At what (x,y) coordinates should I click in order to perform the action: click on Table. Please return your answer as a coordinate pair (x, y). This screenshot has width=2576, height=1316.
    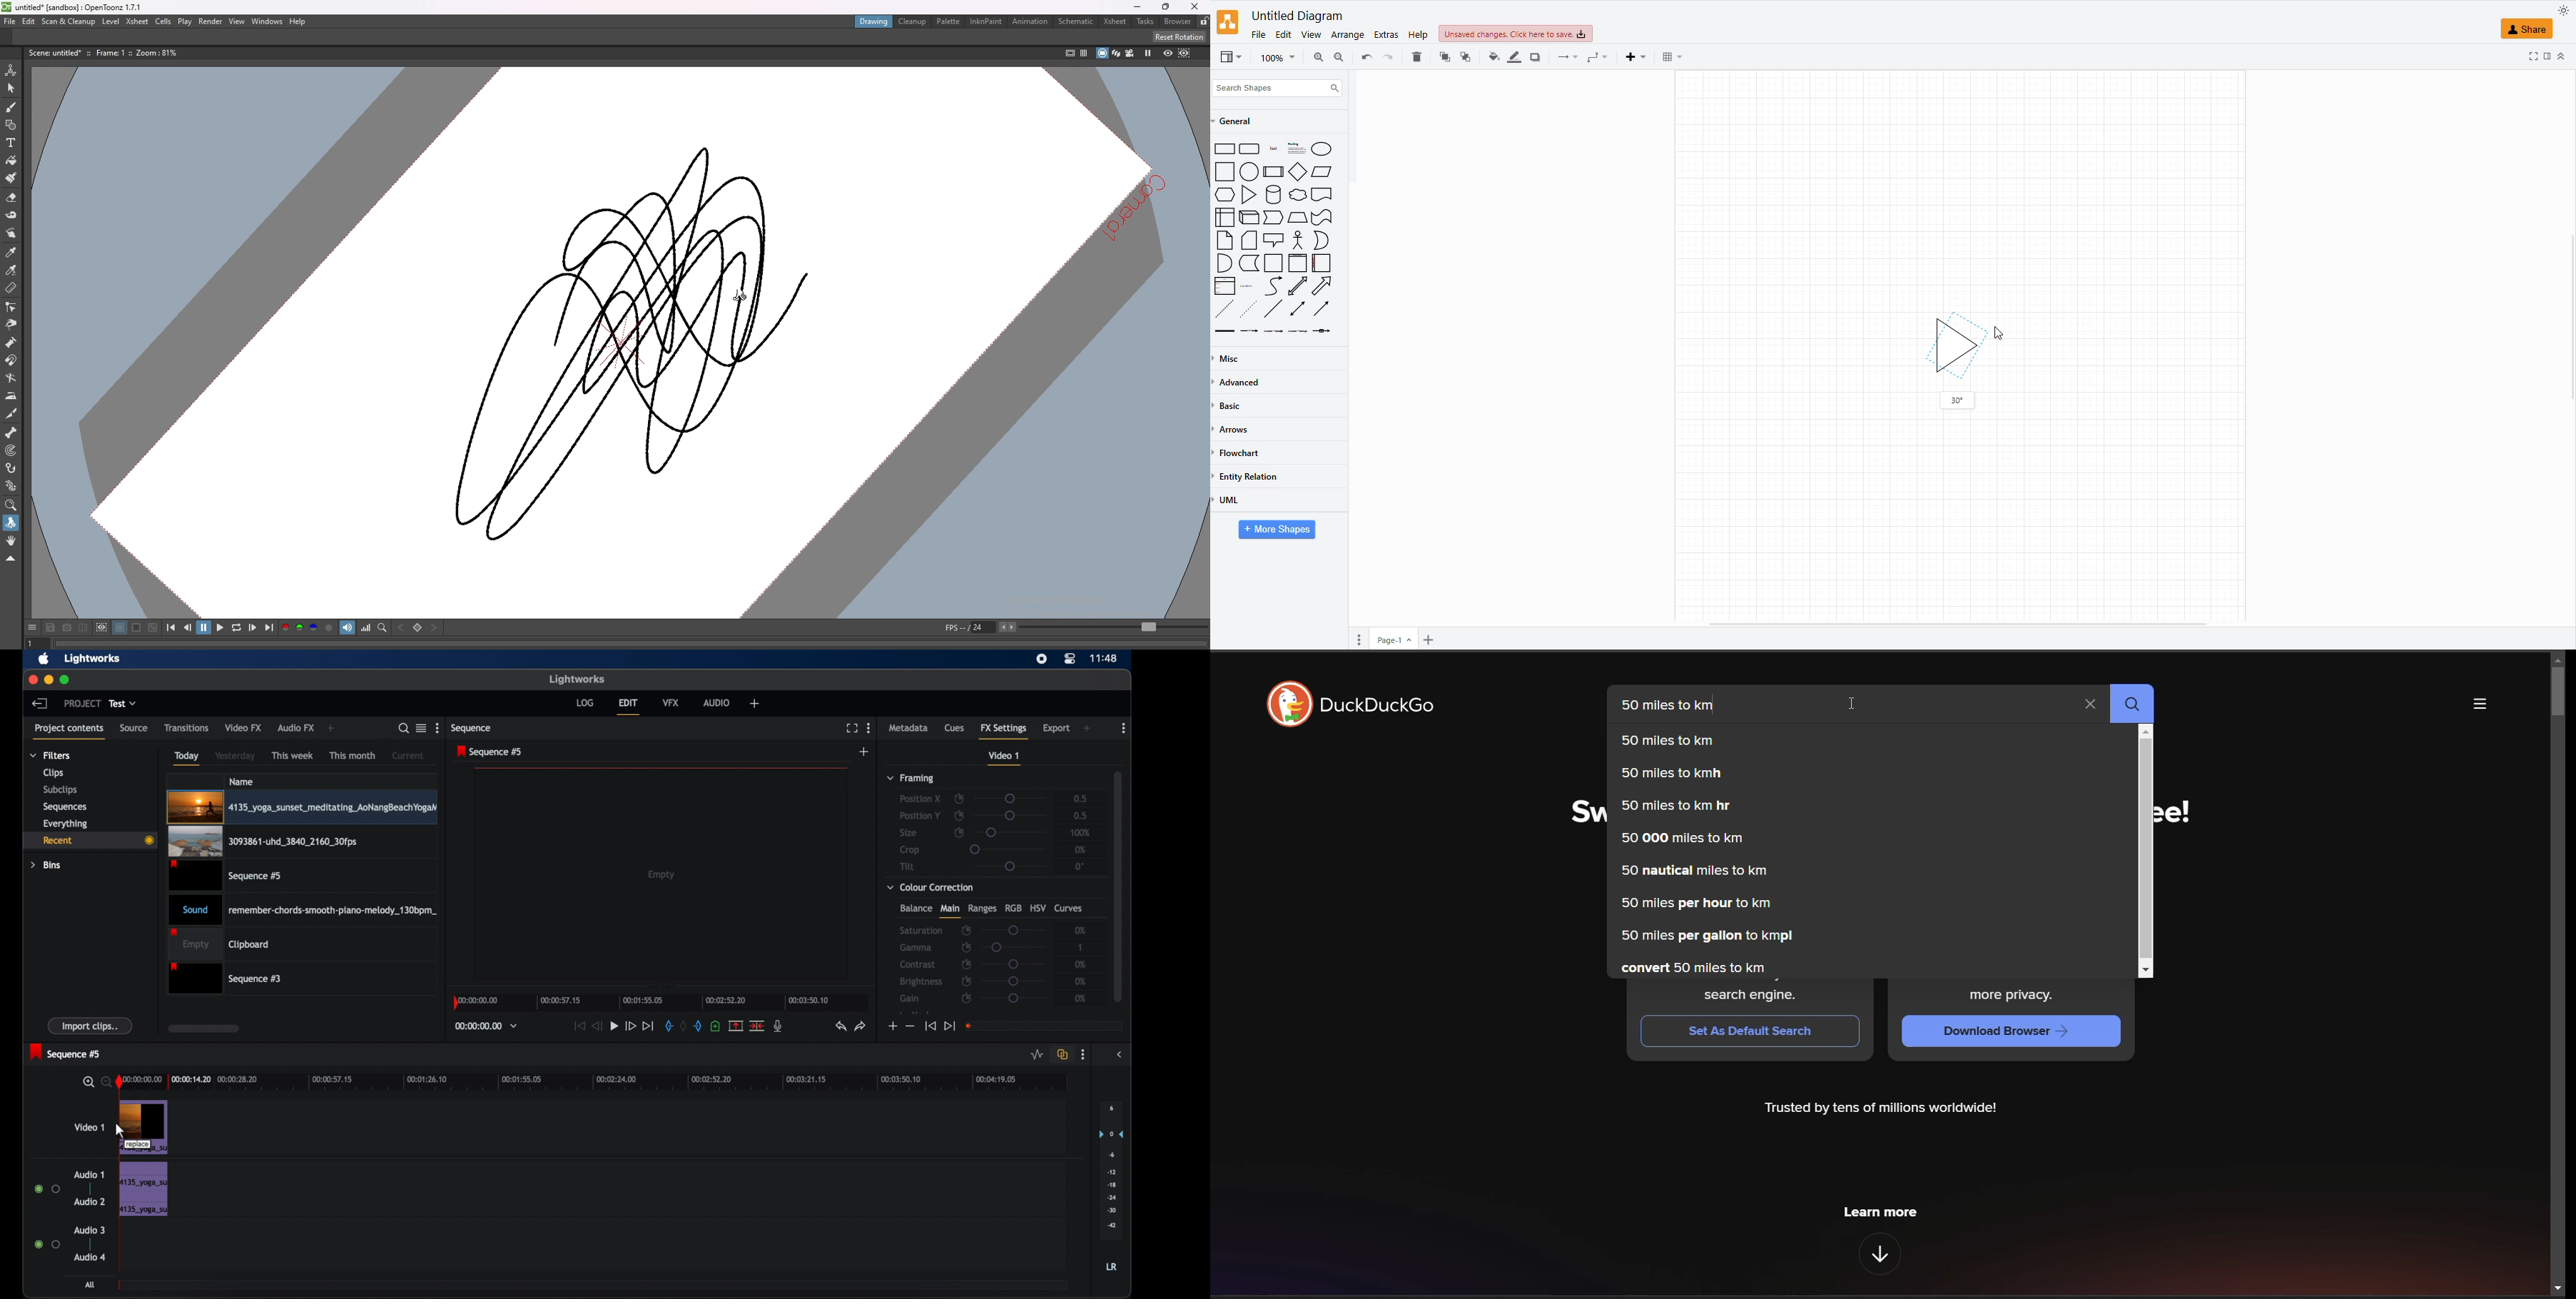
    Looking at the image, I should click on (1224, 217).